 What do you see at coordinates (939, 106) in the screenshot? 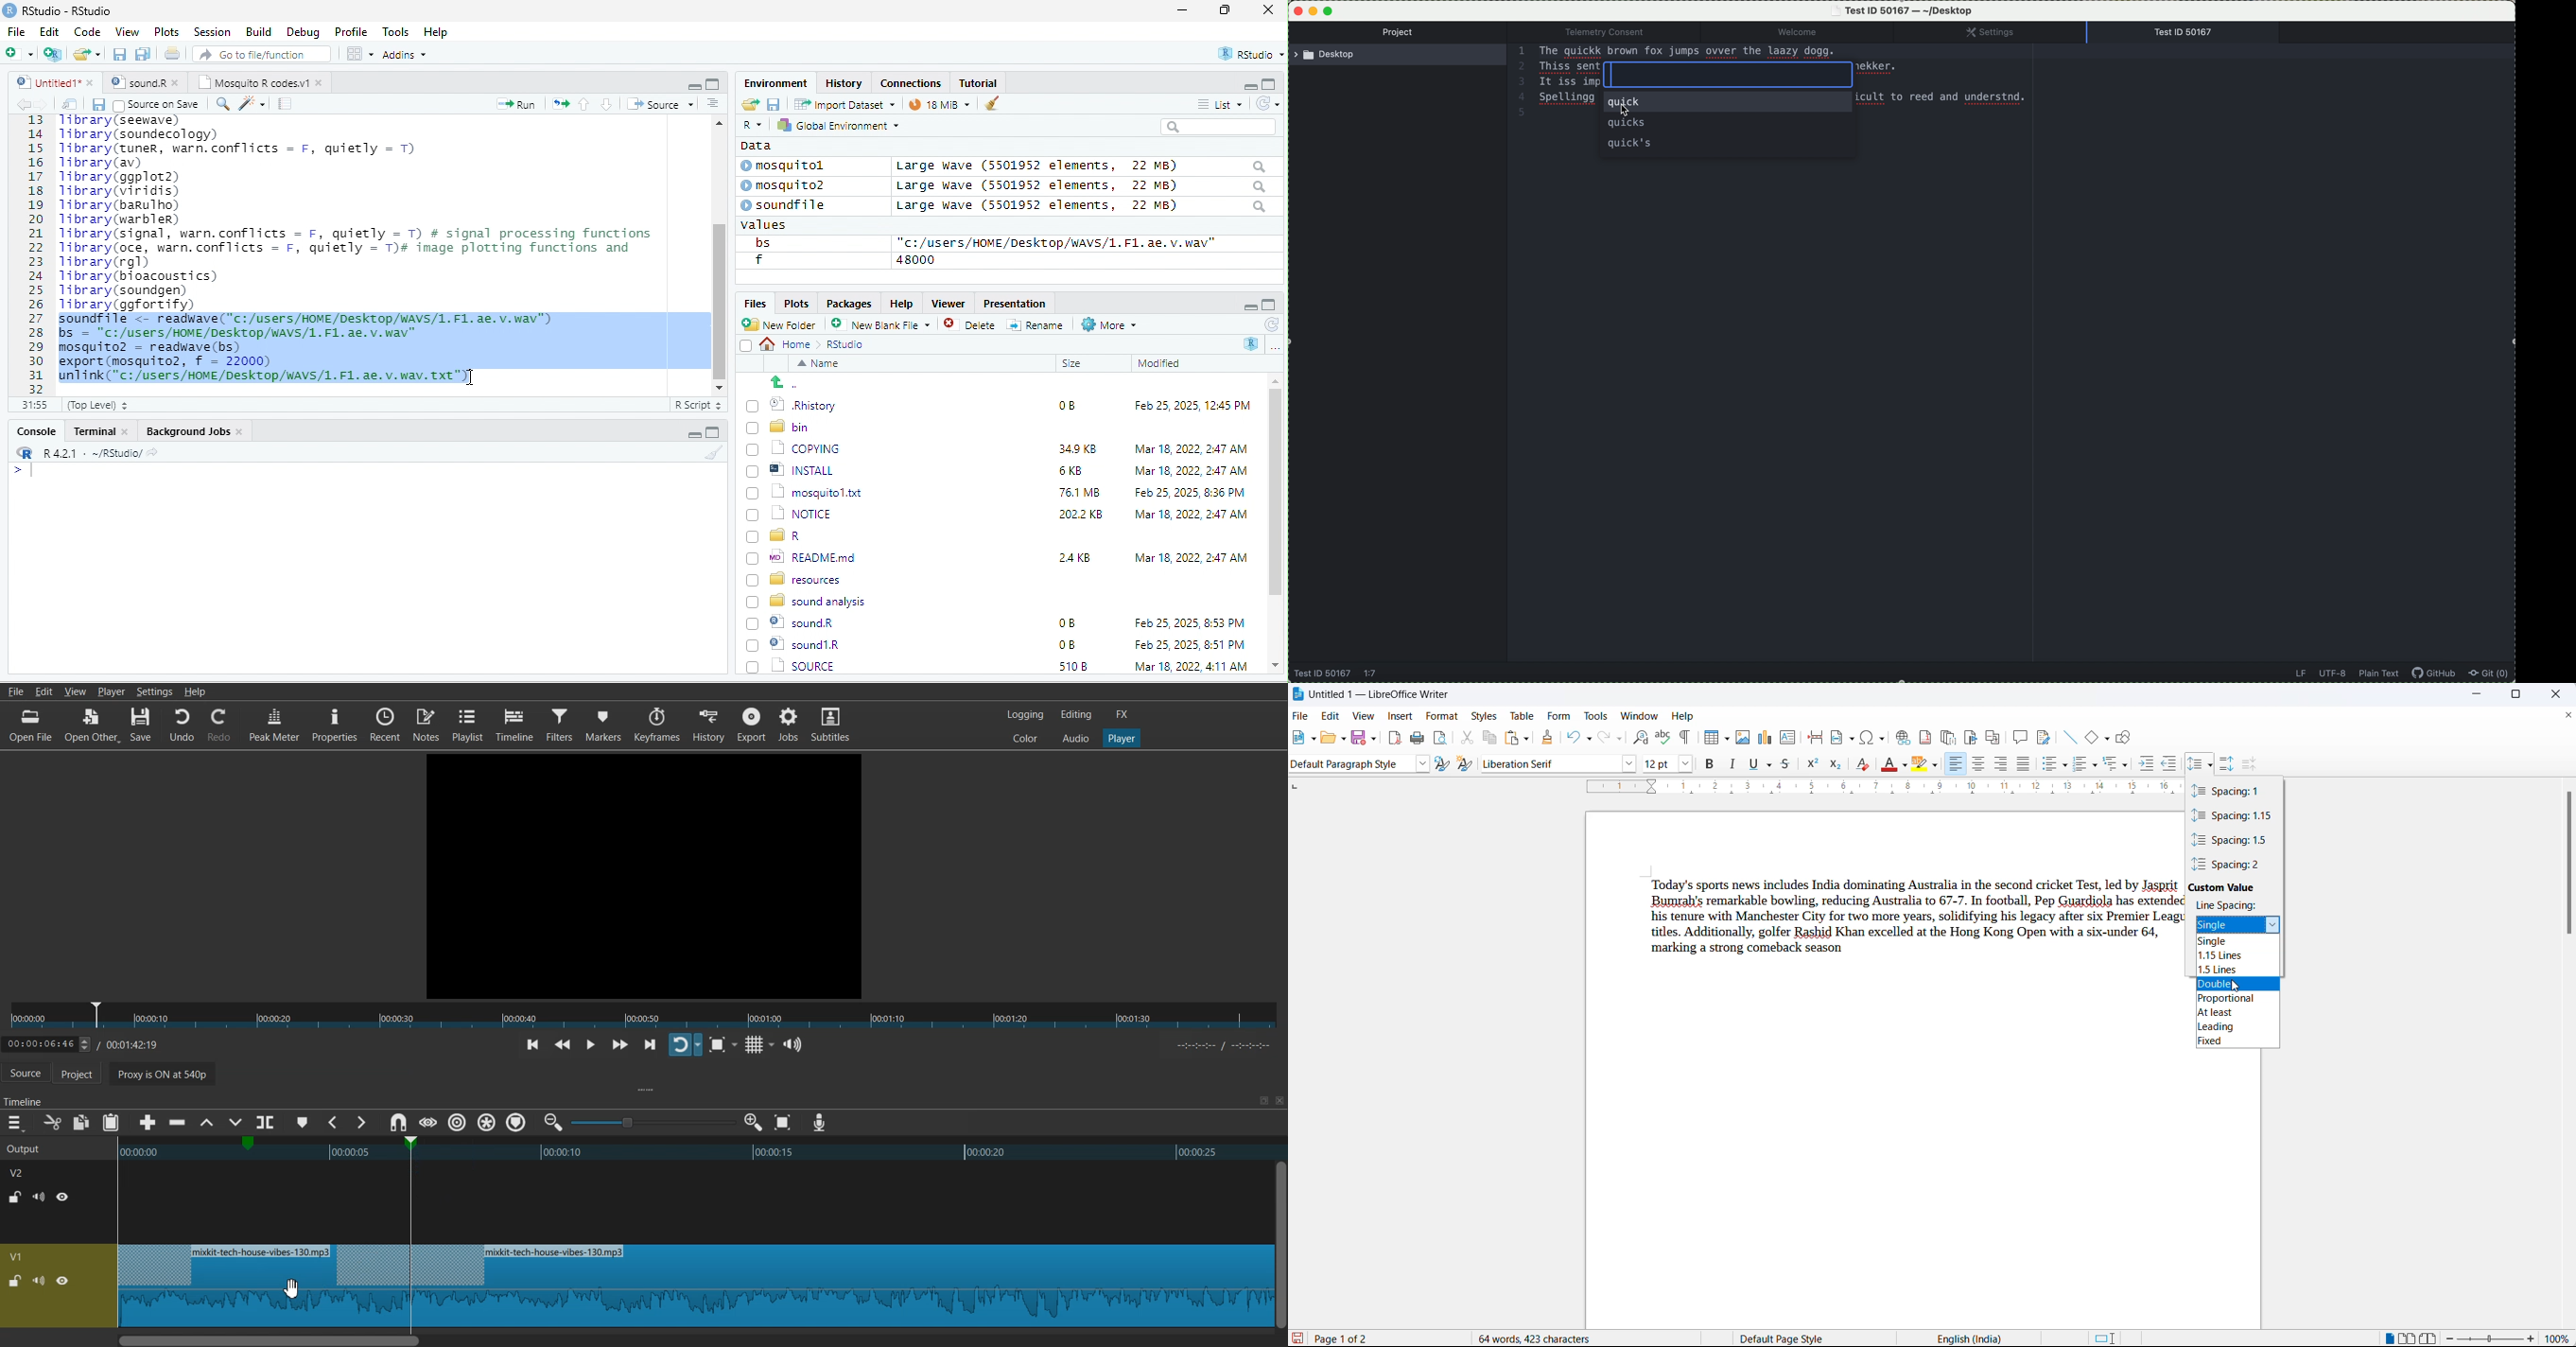
I see `9 mb` at bounding box center [939, 106].